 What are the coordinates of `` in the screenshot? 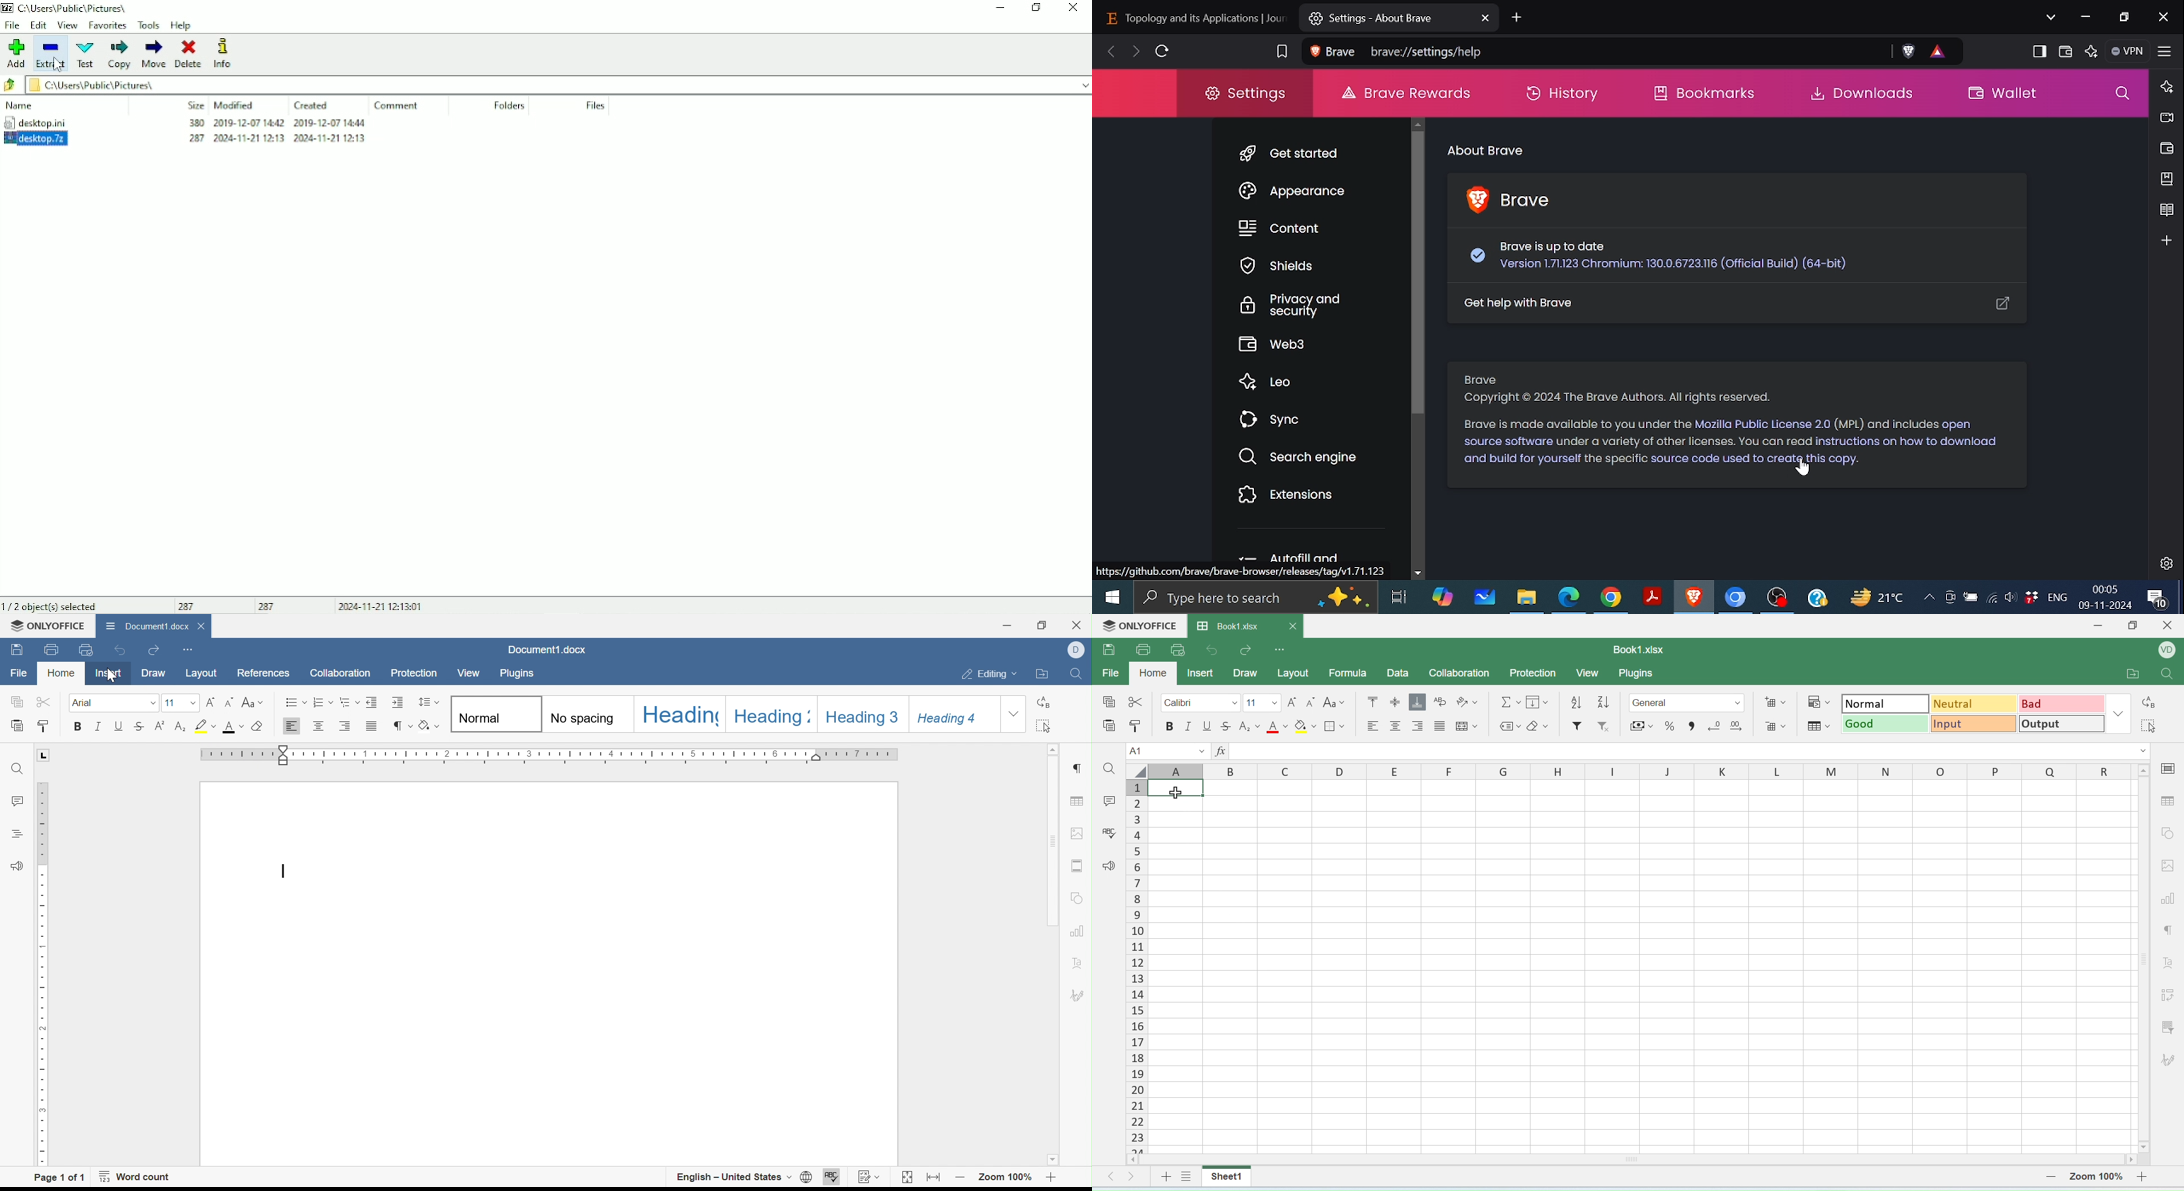 It's located at (1313, 702).